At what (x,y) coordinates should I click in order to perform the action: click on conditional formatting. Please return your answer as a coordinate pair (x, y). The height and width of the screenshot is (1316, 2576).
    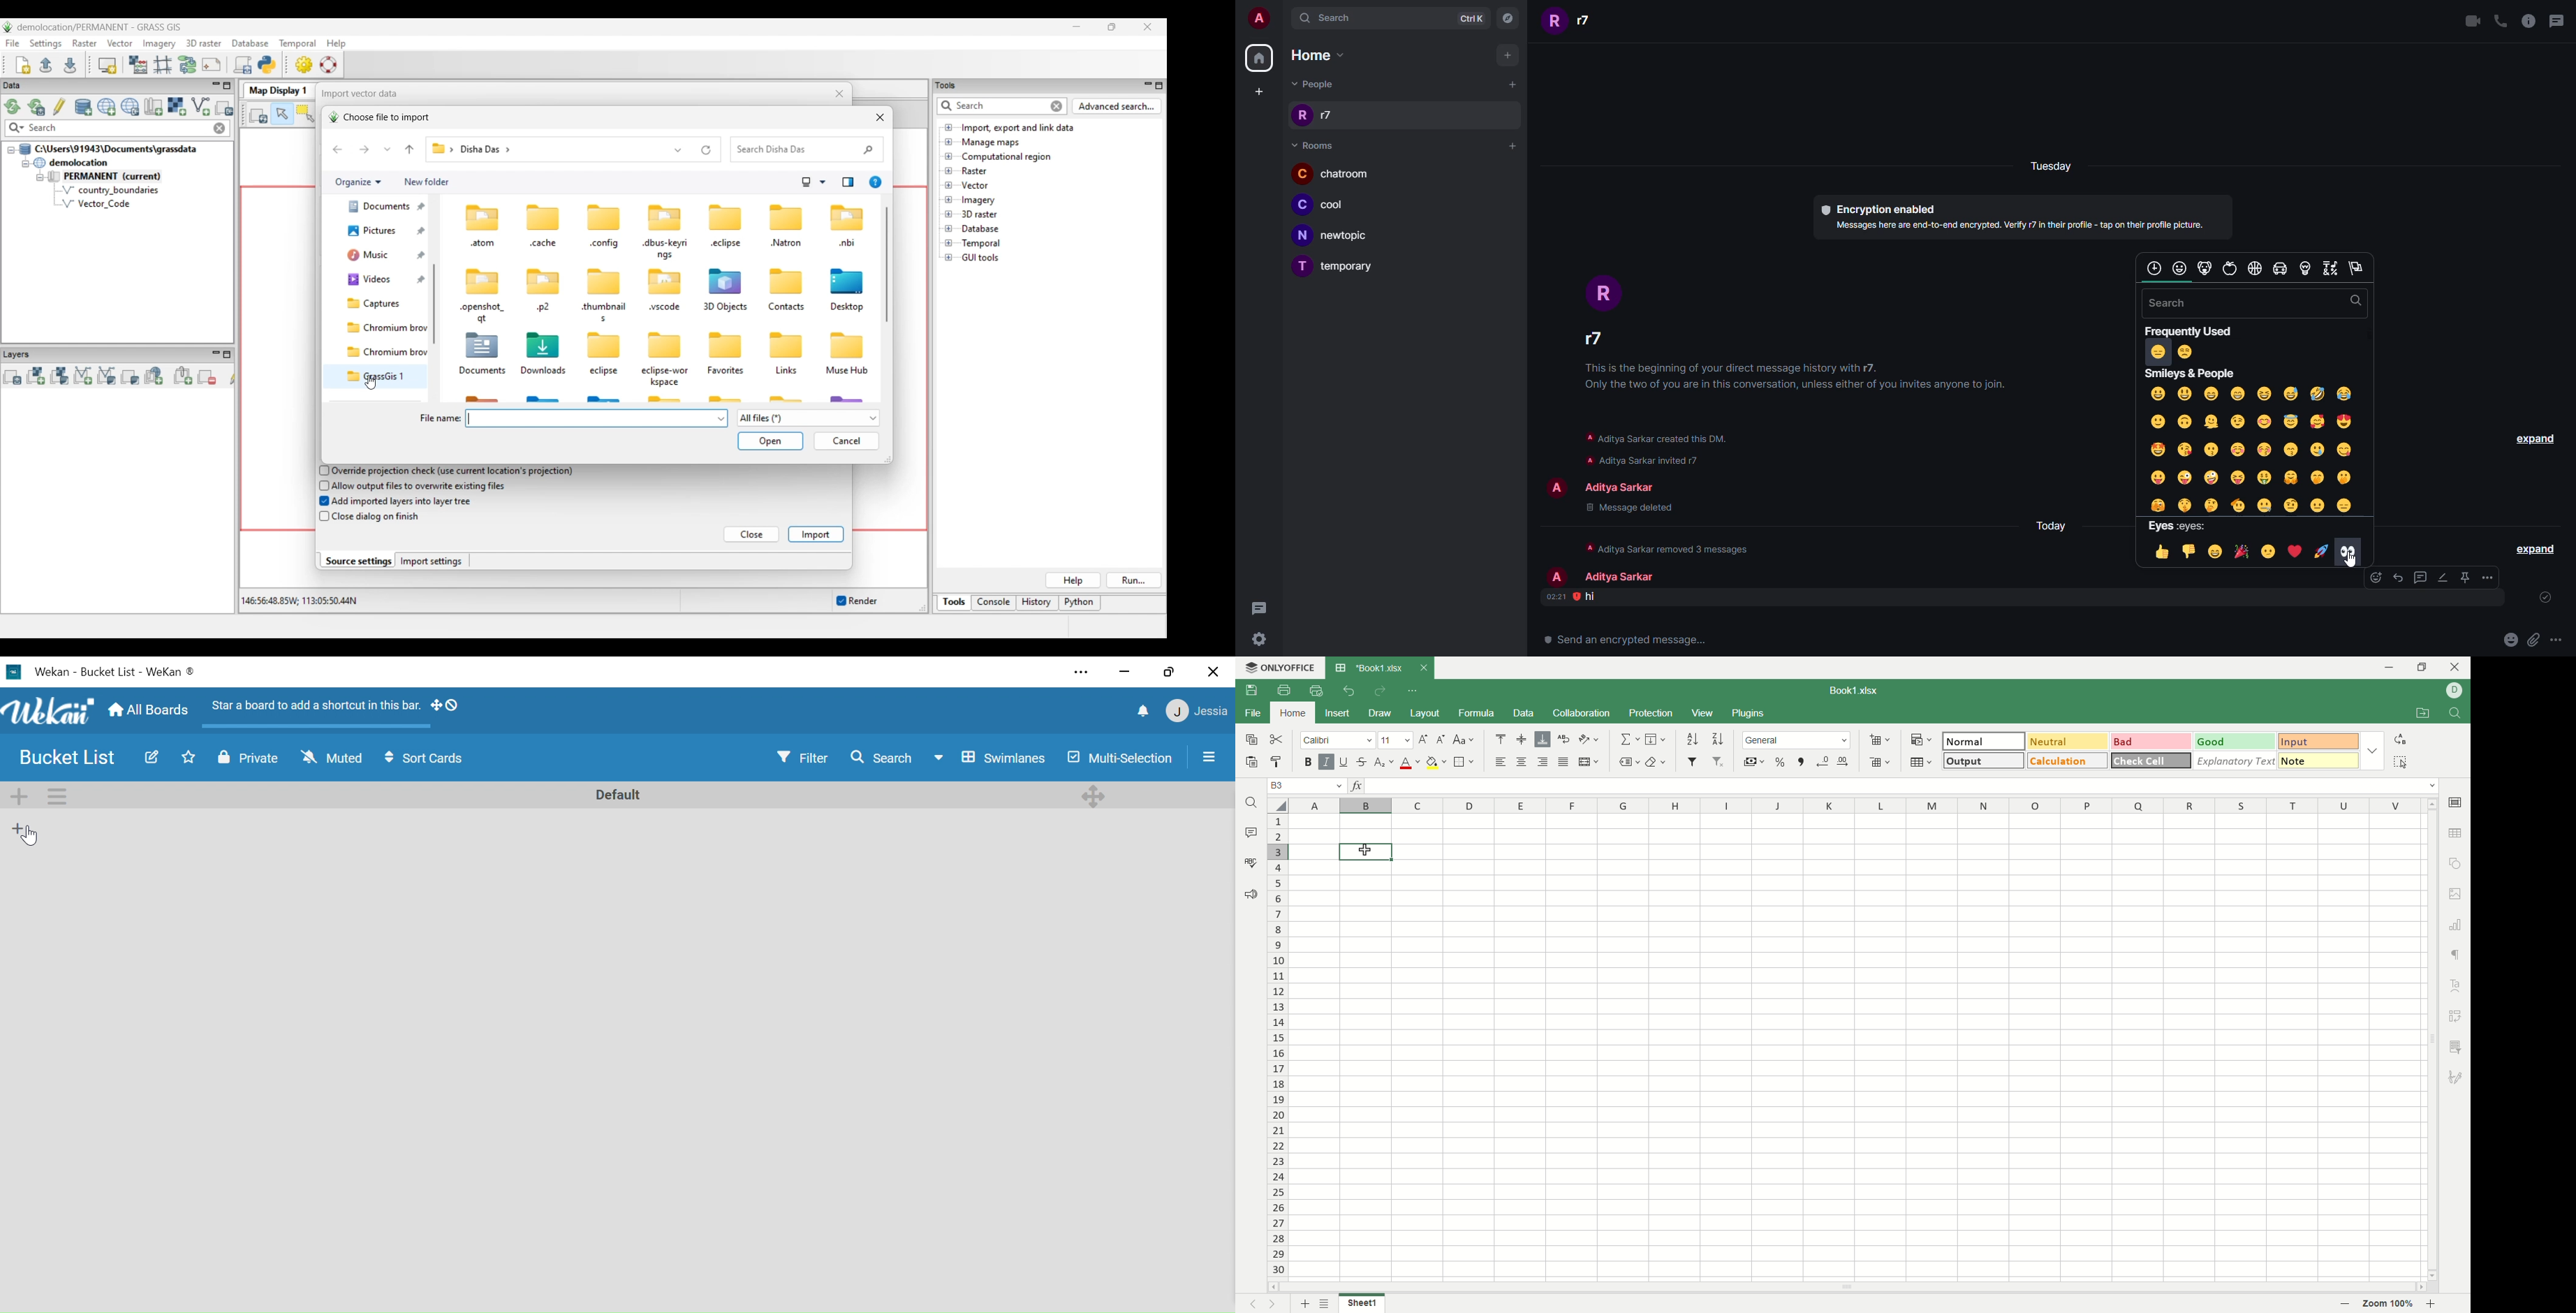
    Looking at the image, I should click on (1923, 740).